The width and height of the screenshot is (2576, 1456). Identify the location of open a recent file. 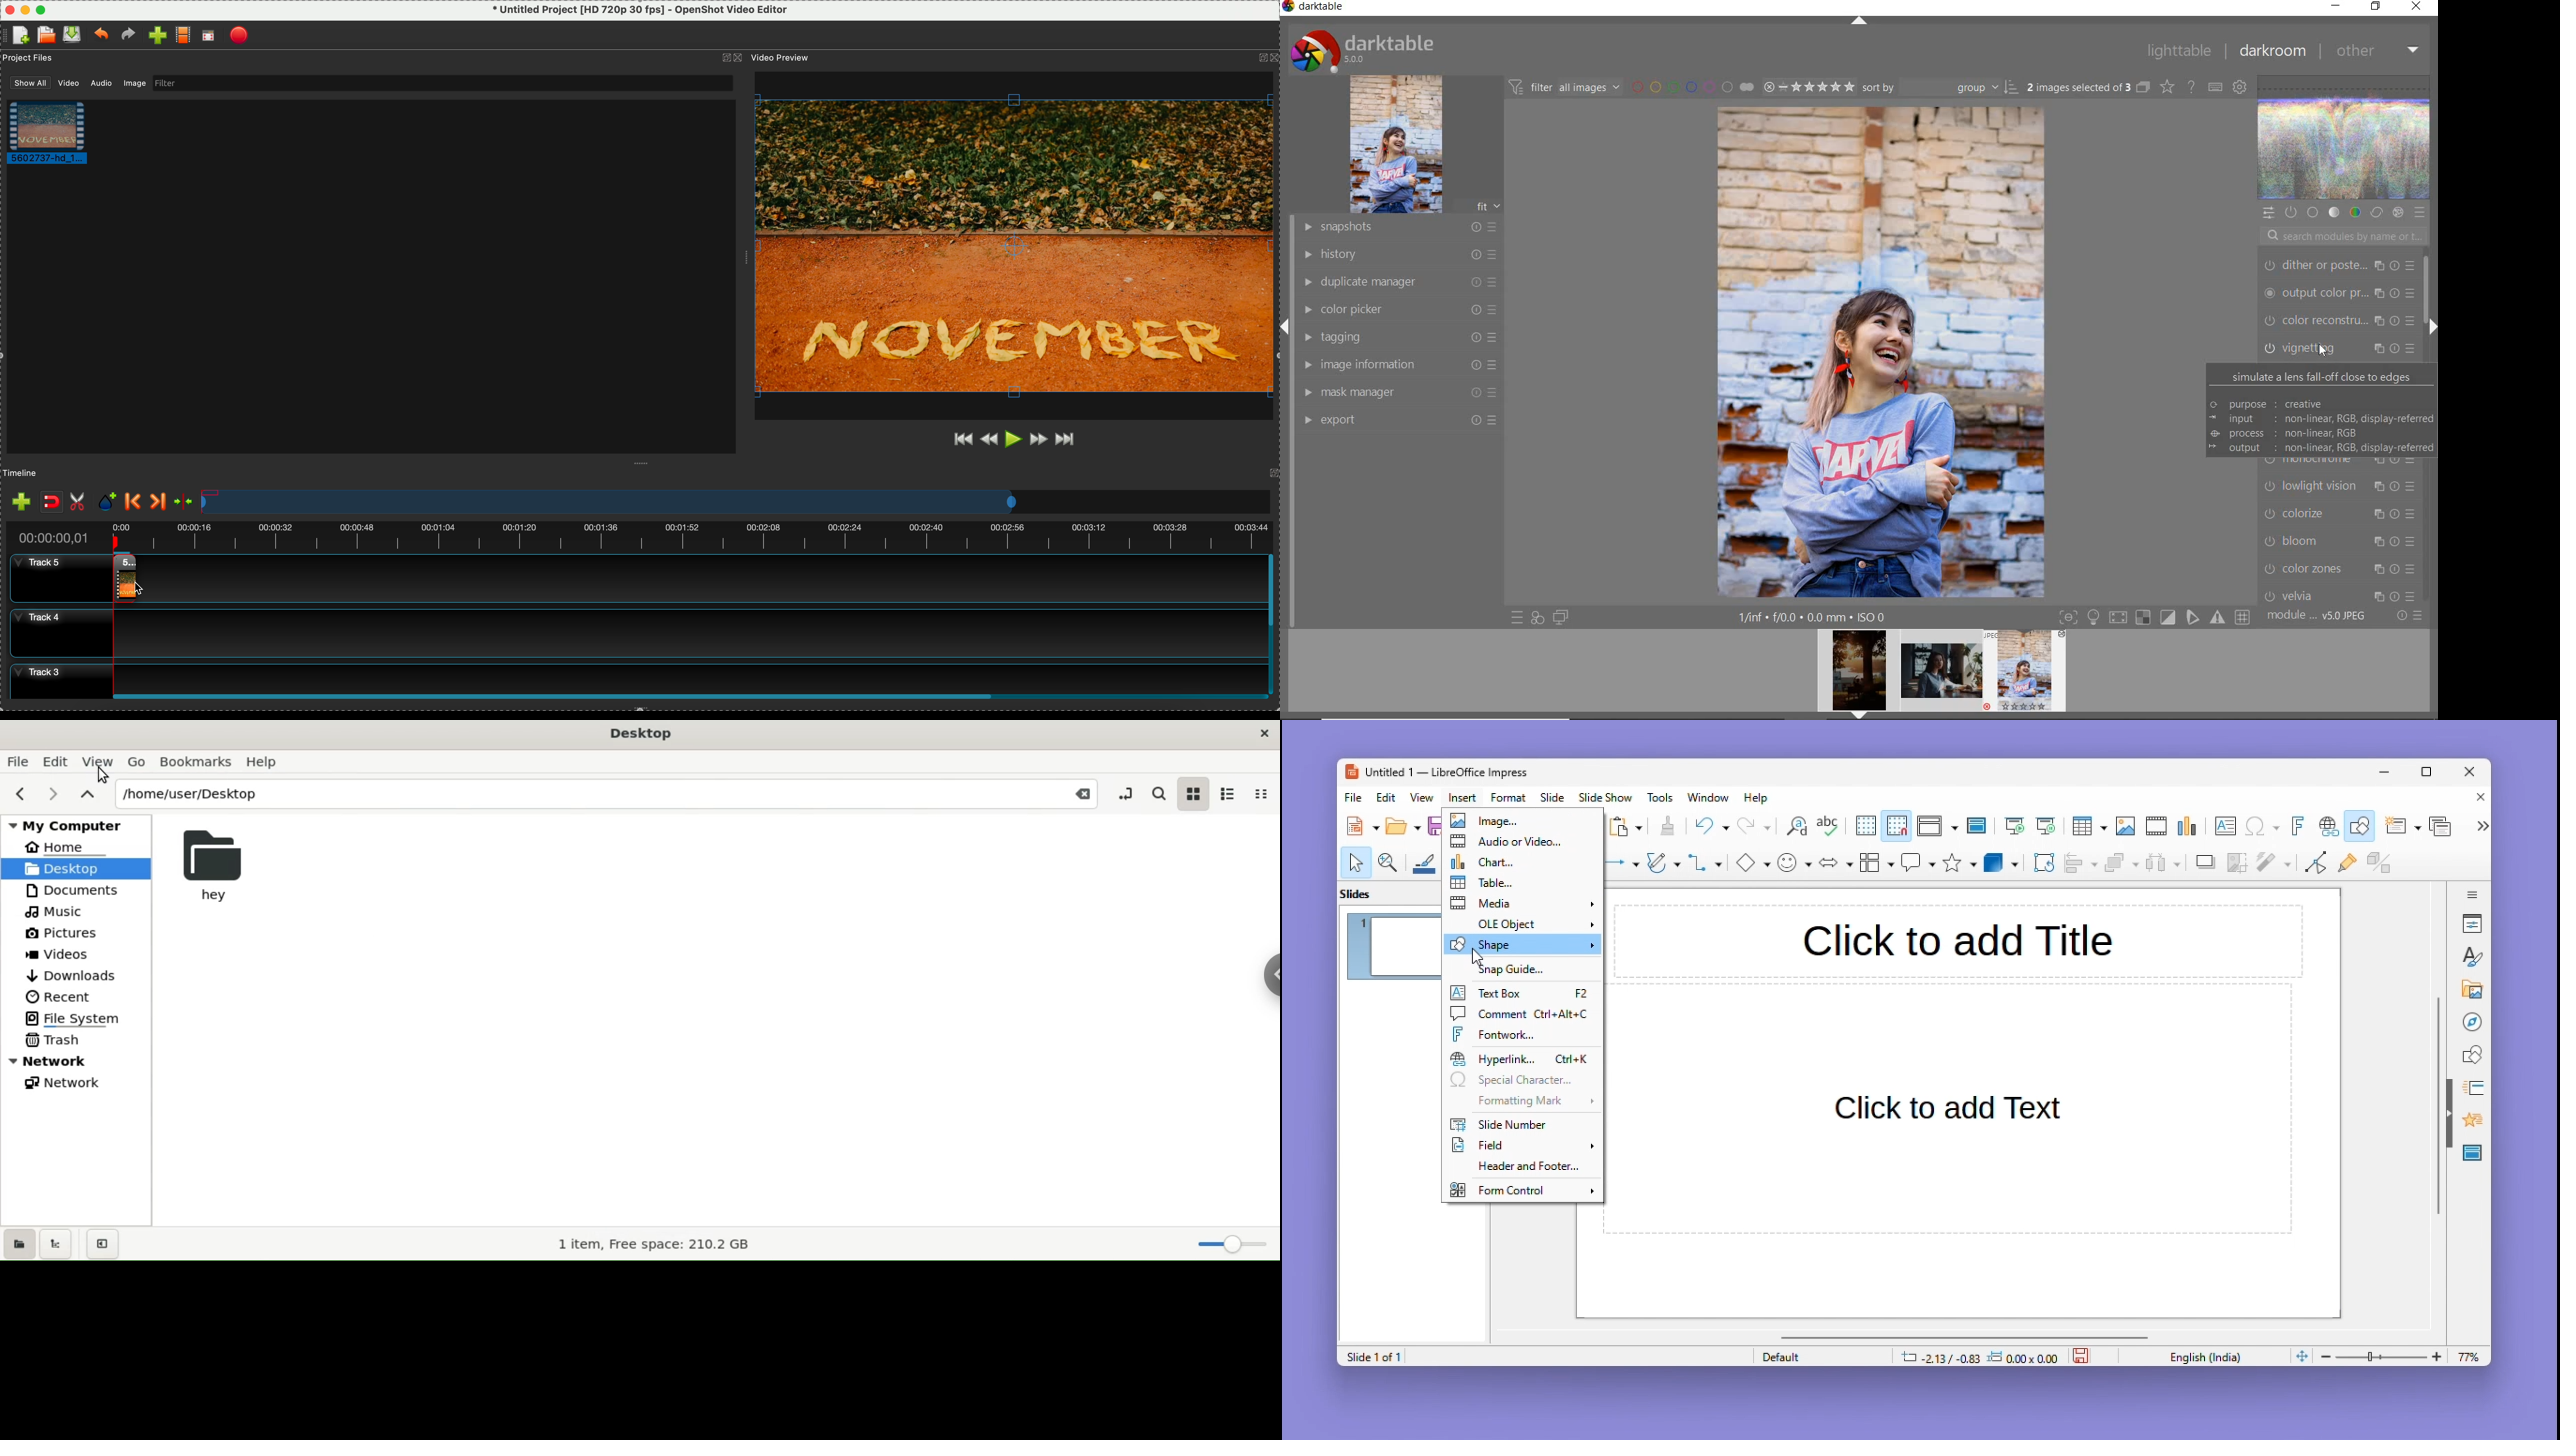
(46, 35).